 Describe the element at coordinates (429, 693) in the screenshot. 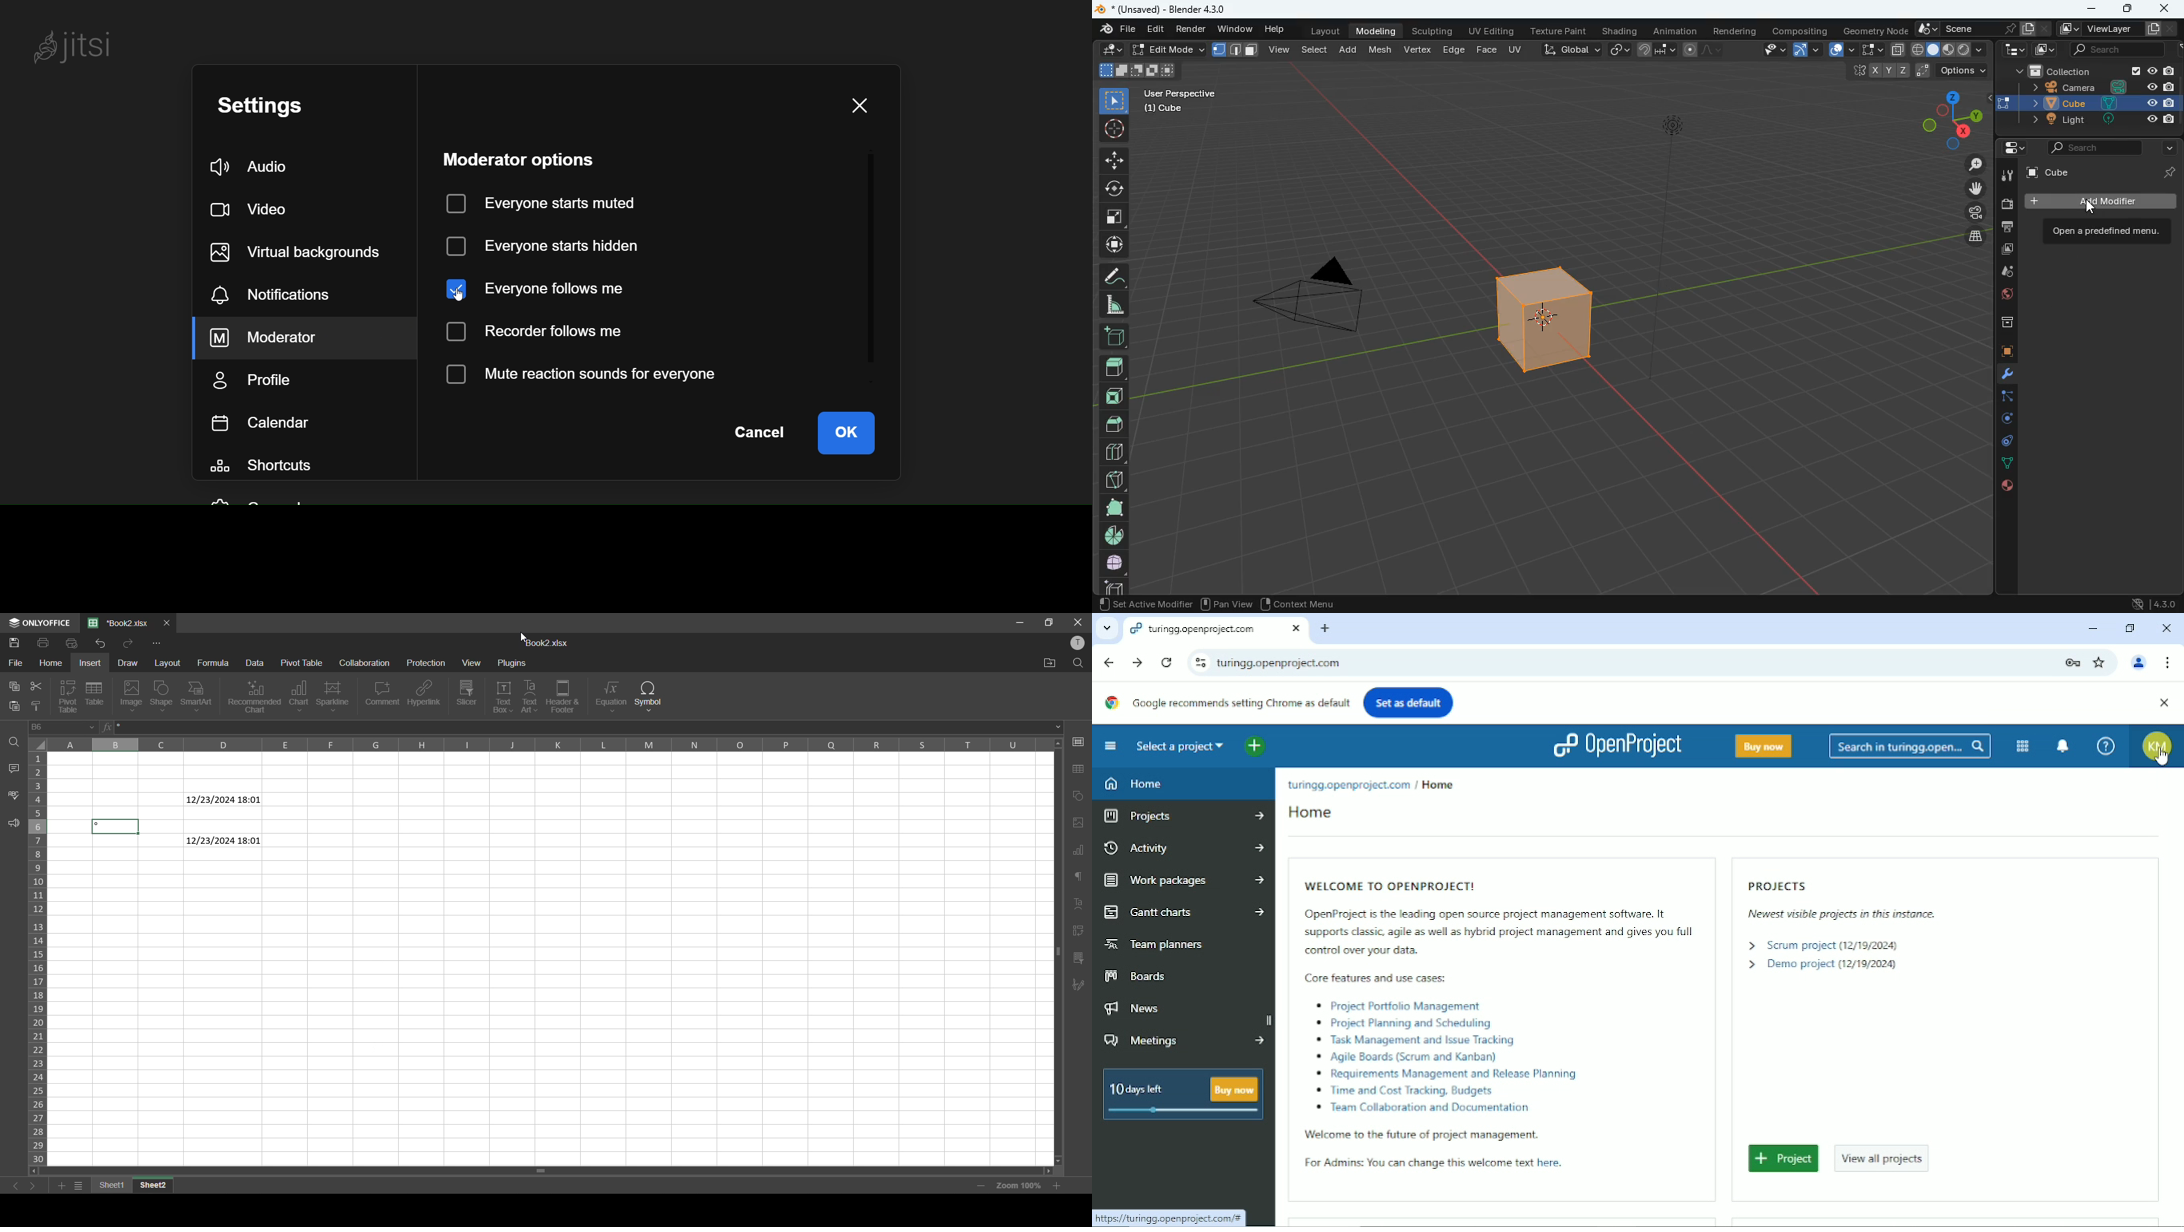

I see `hyperlink` at that location.